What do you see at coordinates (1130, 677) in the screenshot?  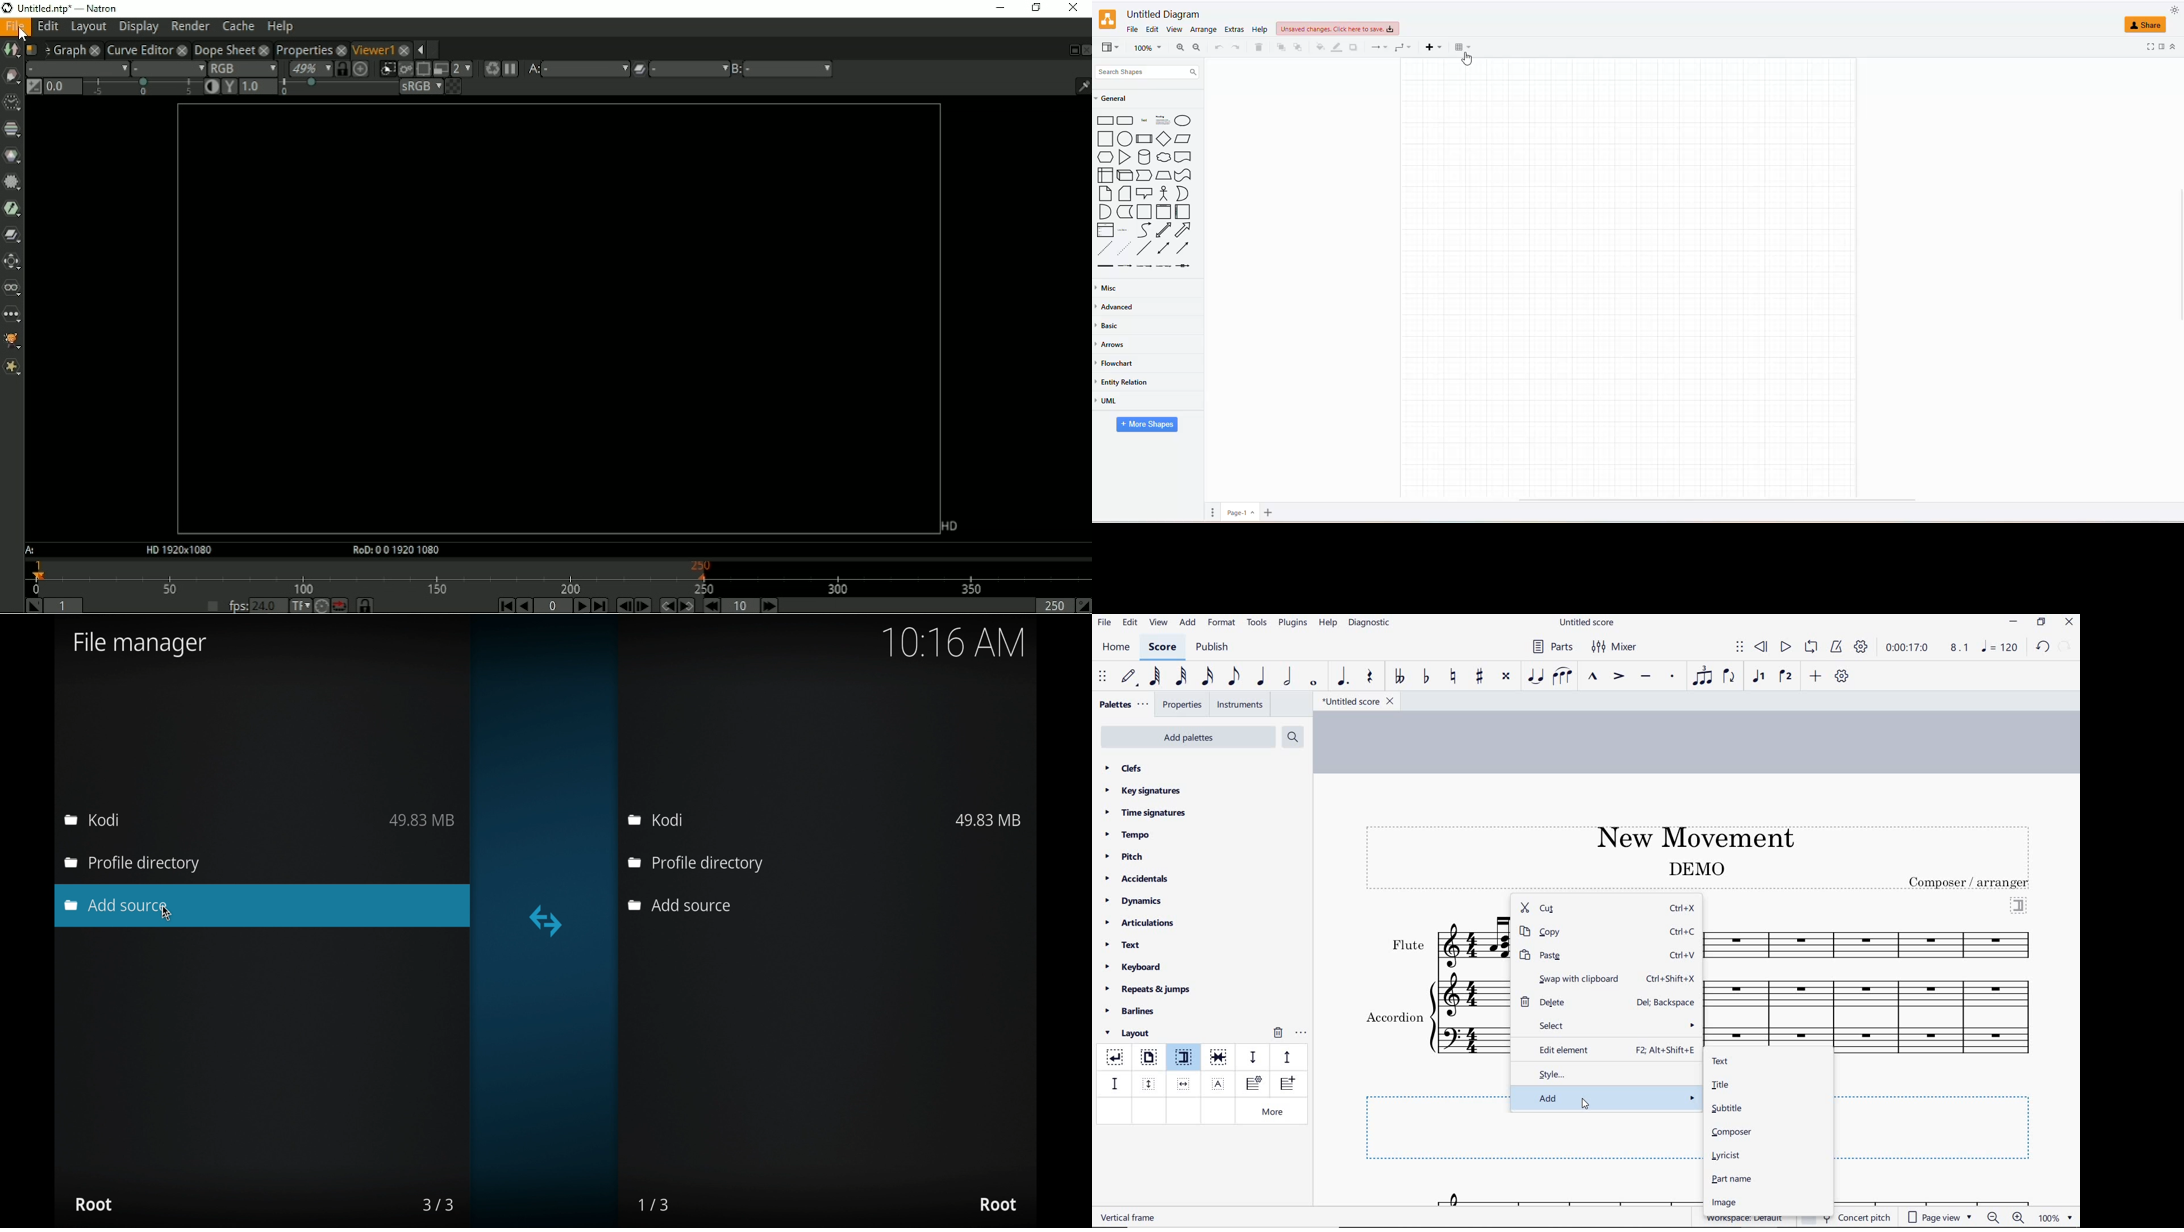 I see `default (step time)` at bounding box center [1130, 677].